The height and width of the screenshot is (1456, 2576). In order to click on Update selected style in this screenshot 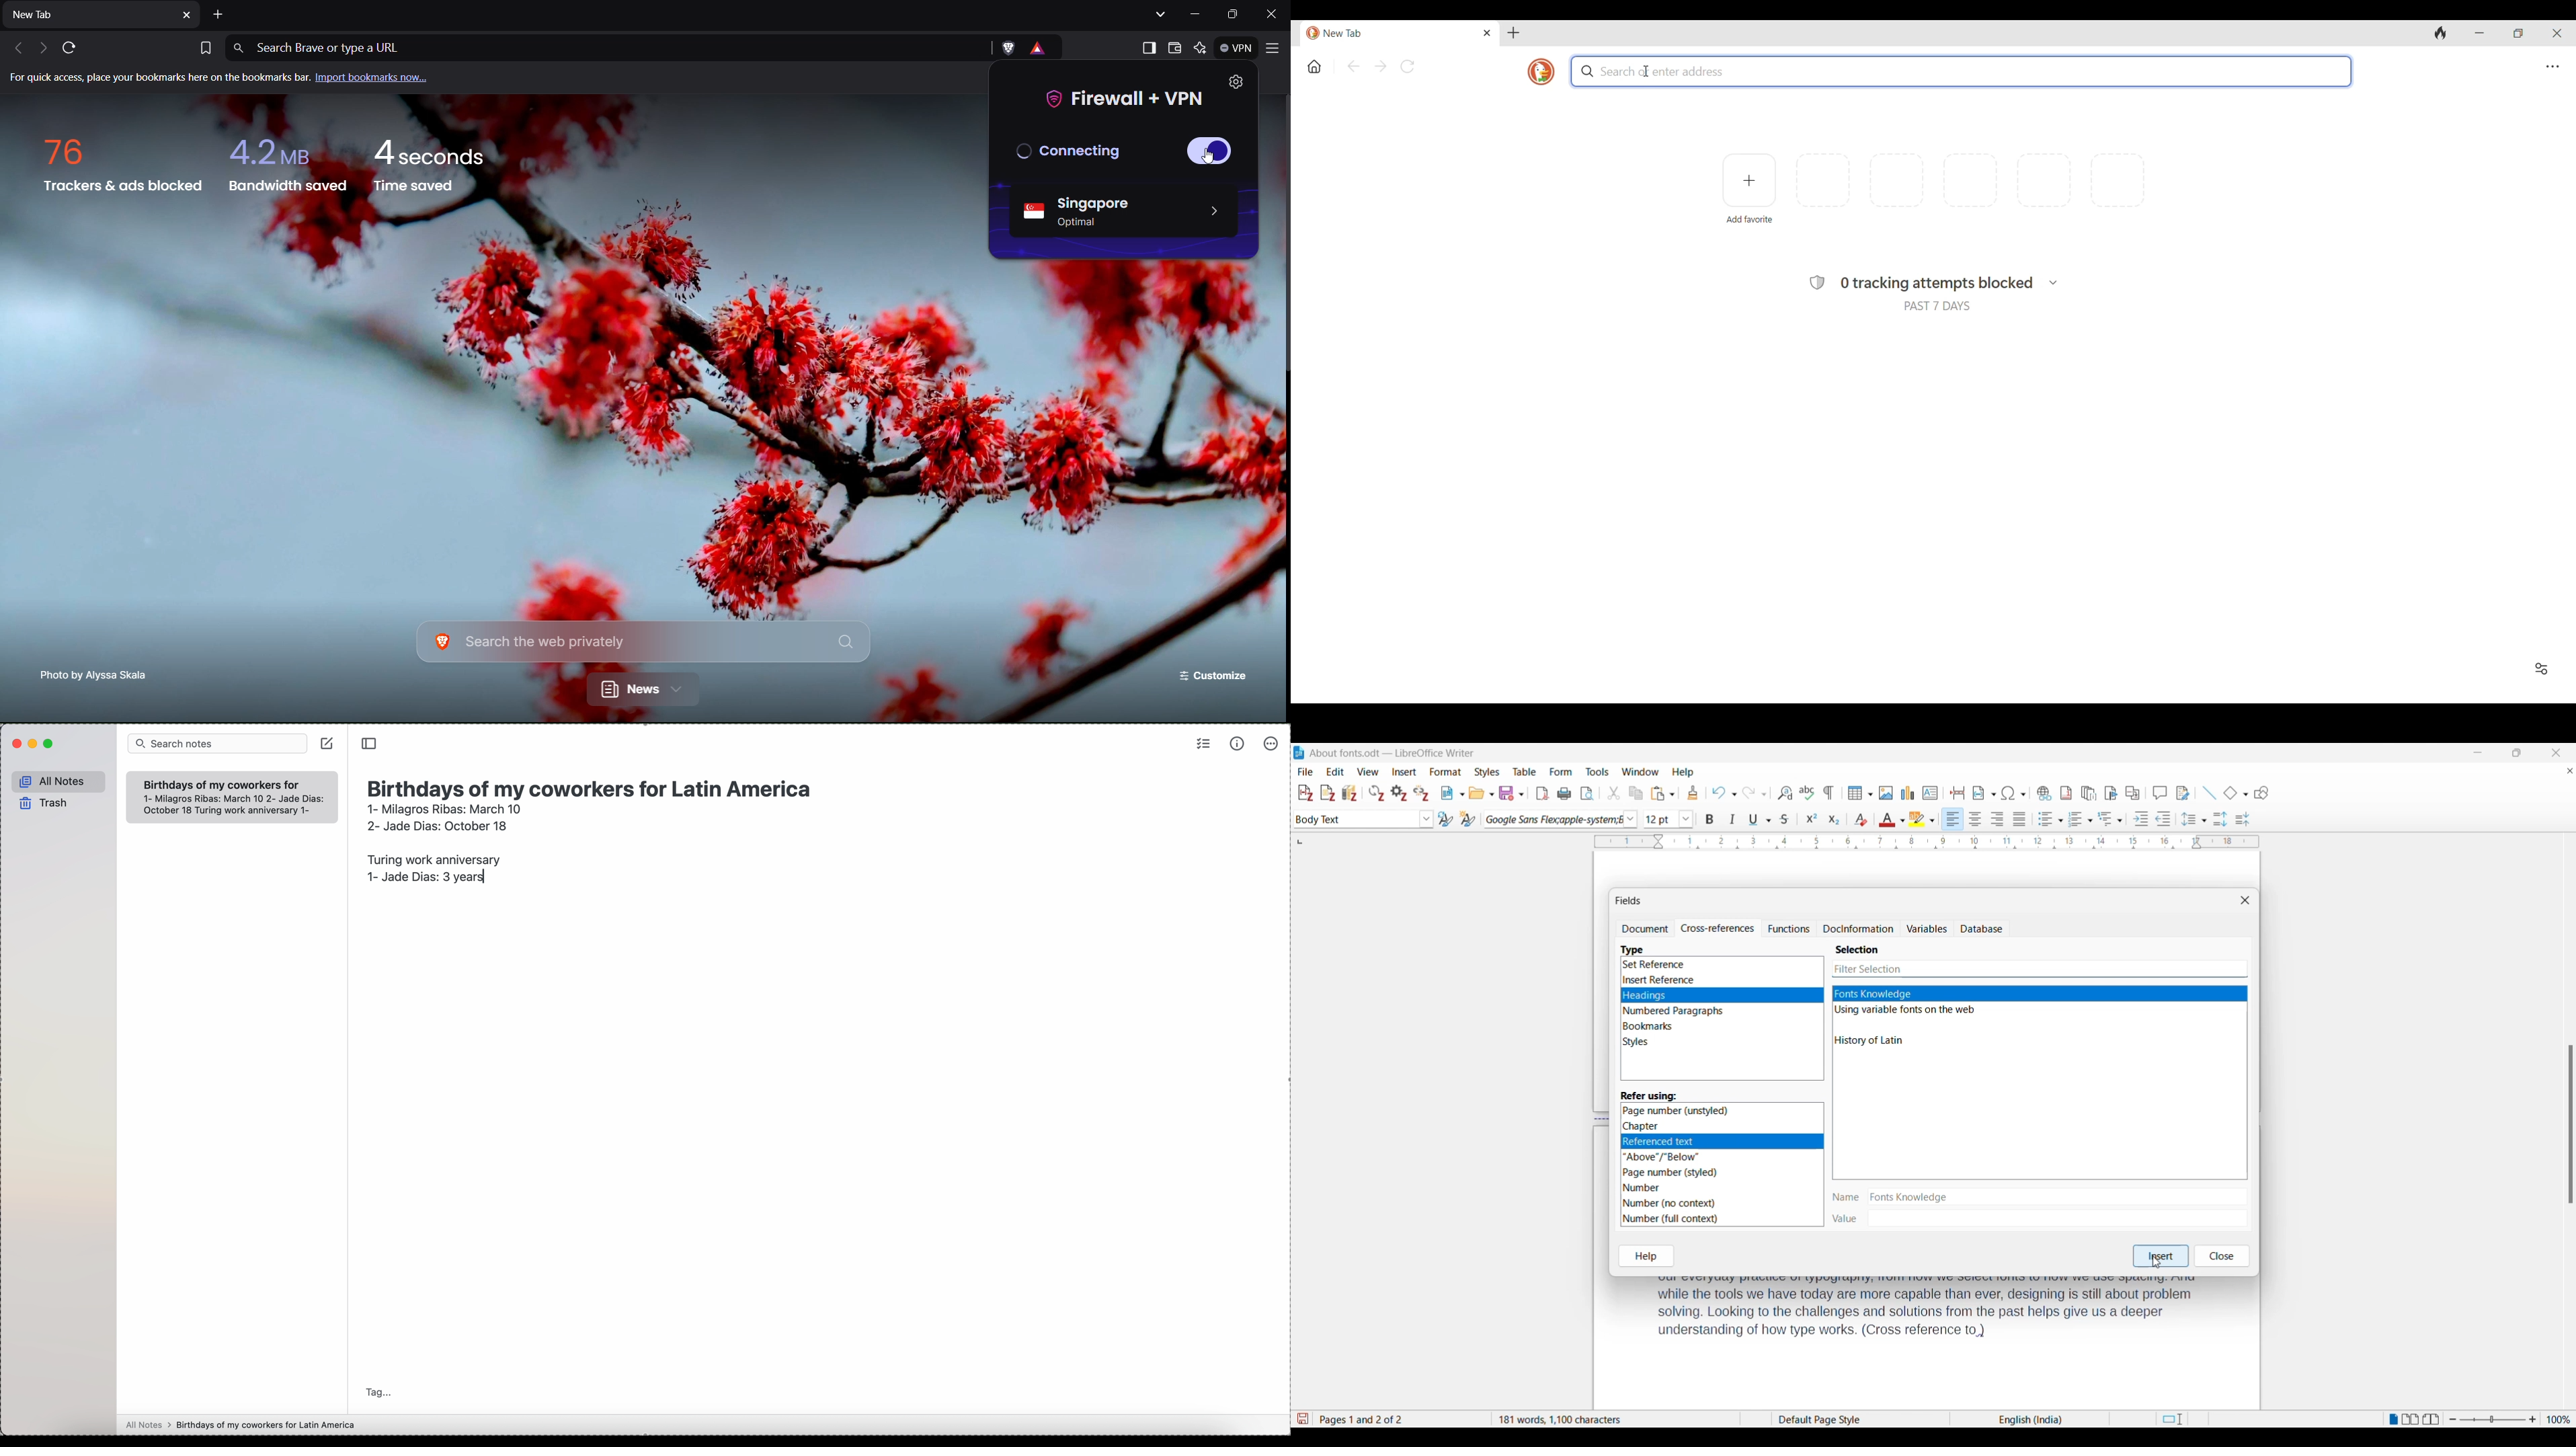, I will do `click(1445, 819)`.